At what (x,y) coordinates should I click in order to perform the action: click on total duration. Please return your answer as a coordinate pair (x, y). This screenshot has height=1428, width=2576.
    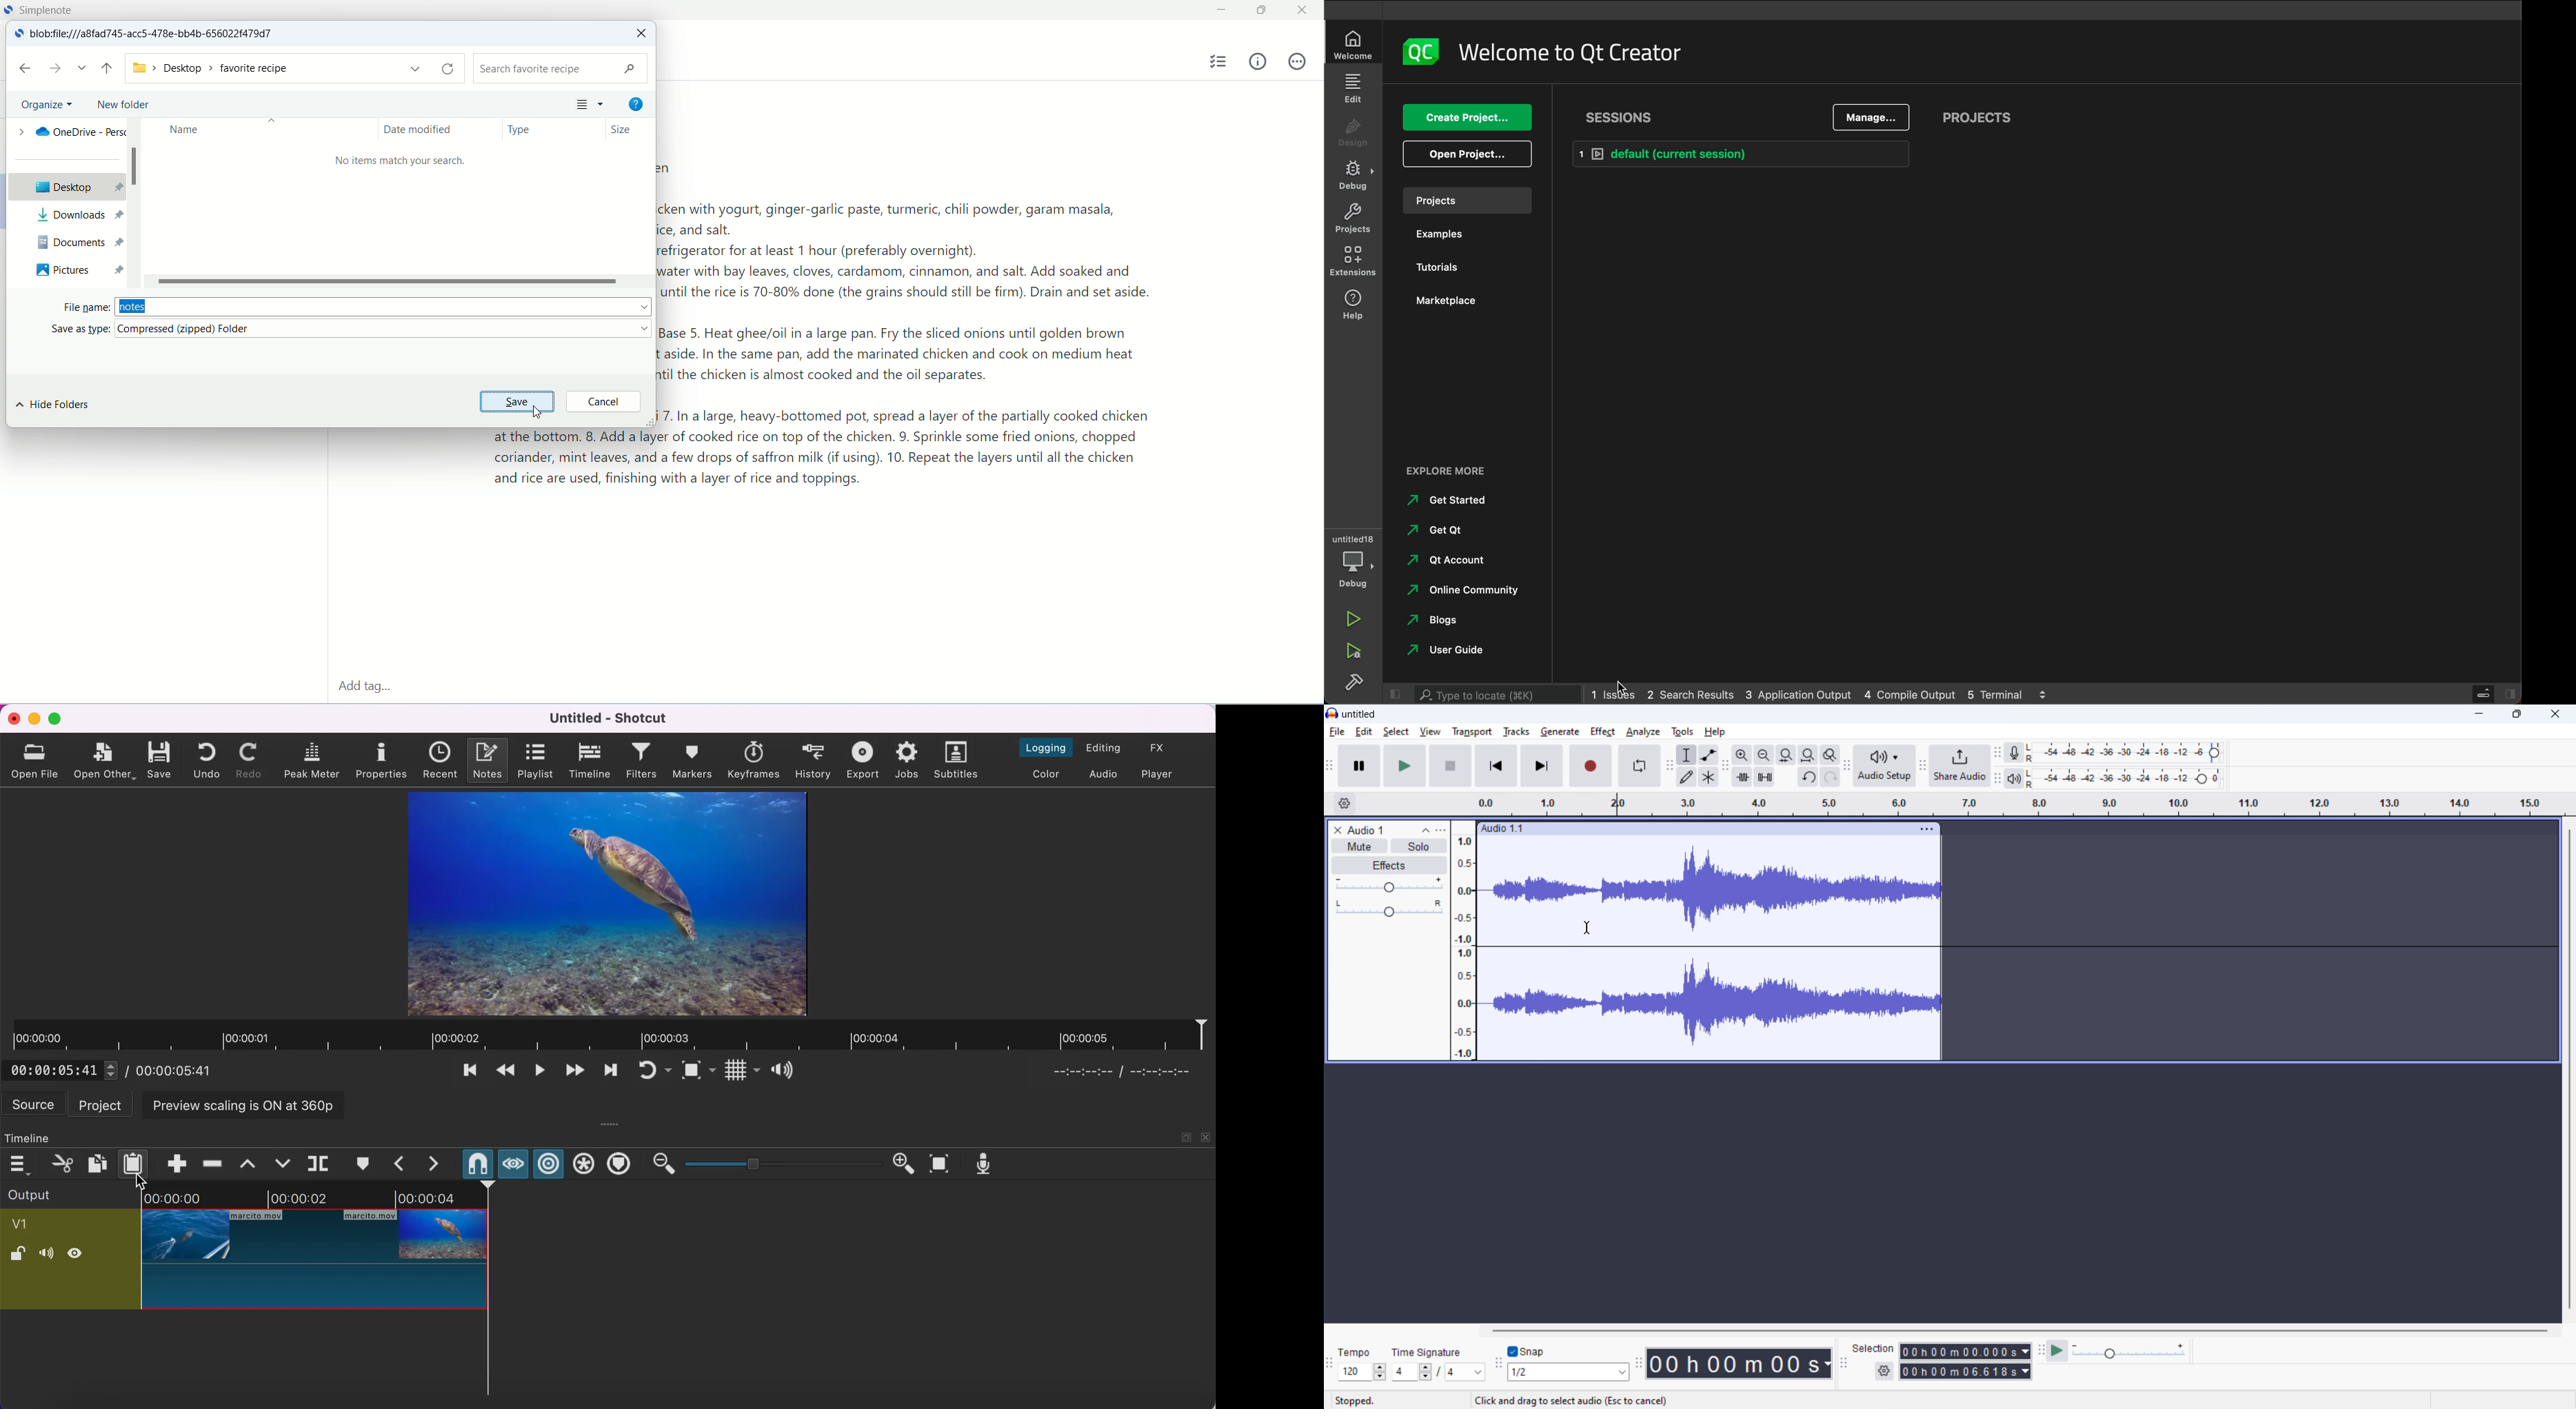
    Looking at the image, I should click on (1172, 1072).